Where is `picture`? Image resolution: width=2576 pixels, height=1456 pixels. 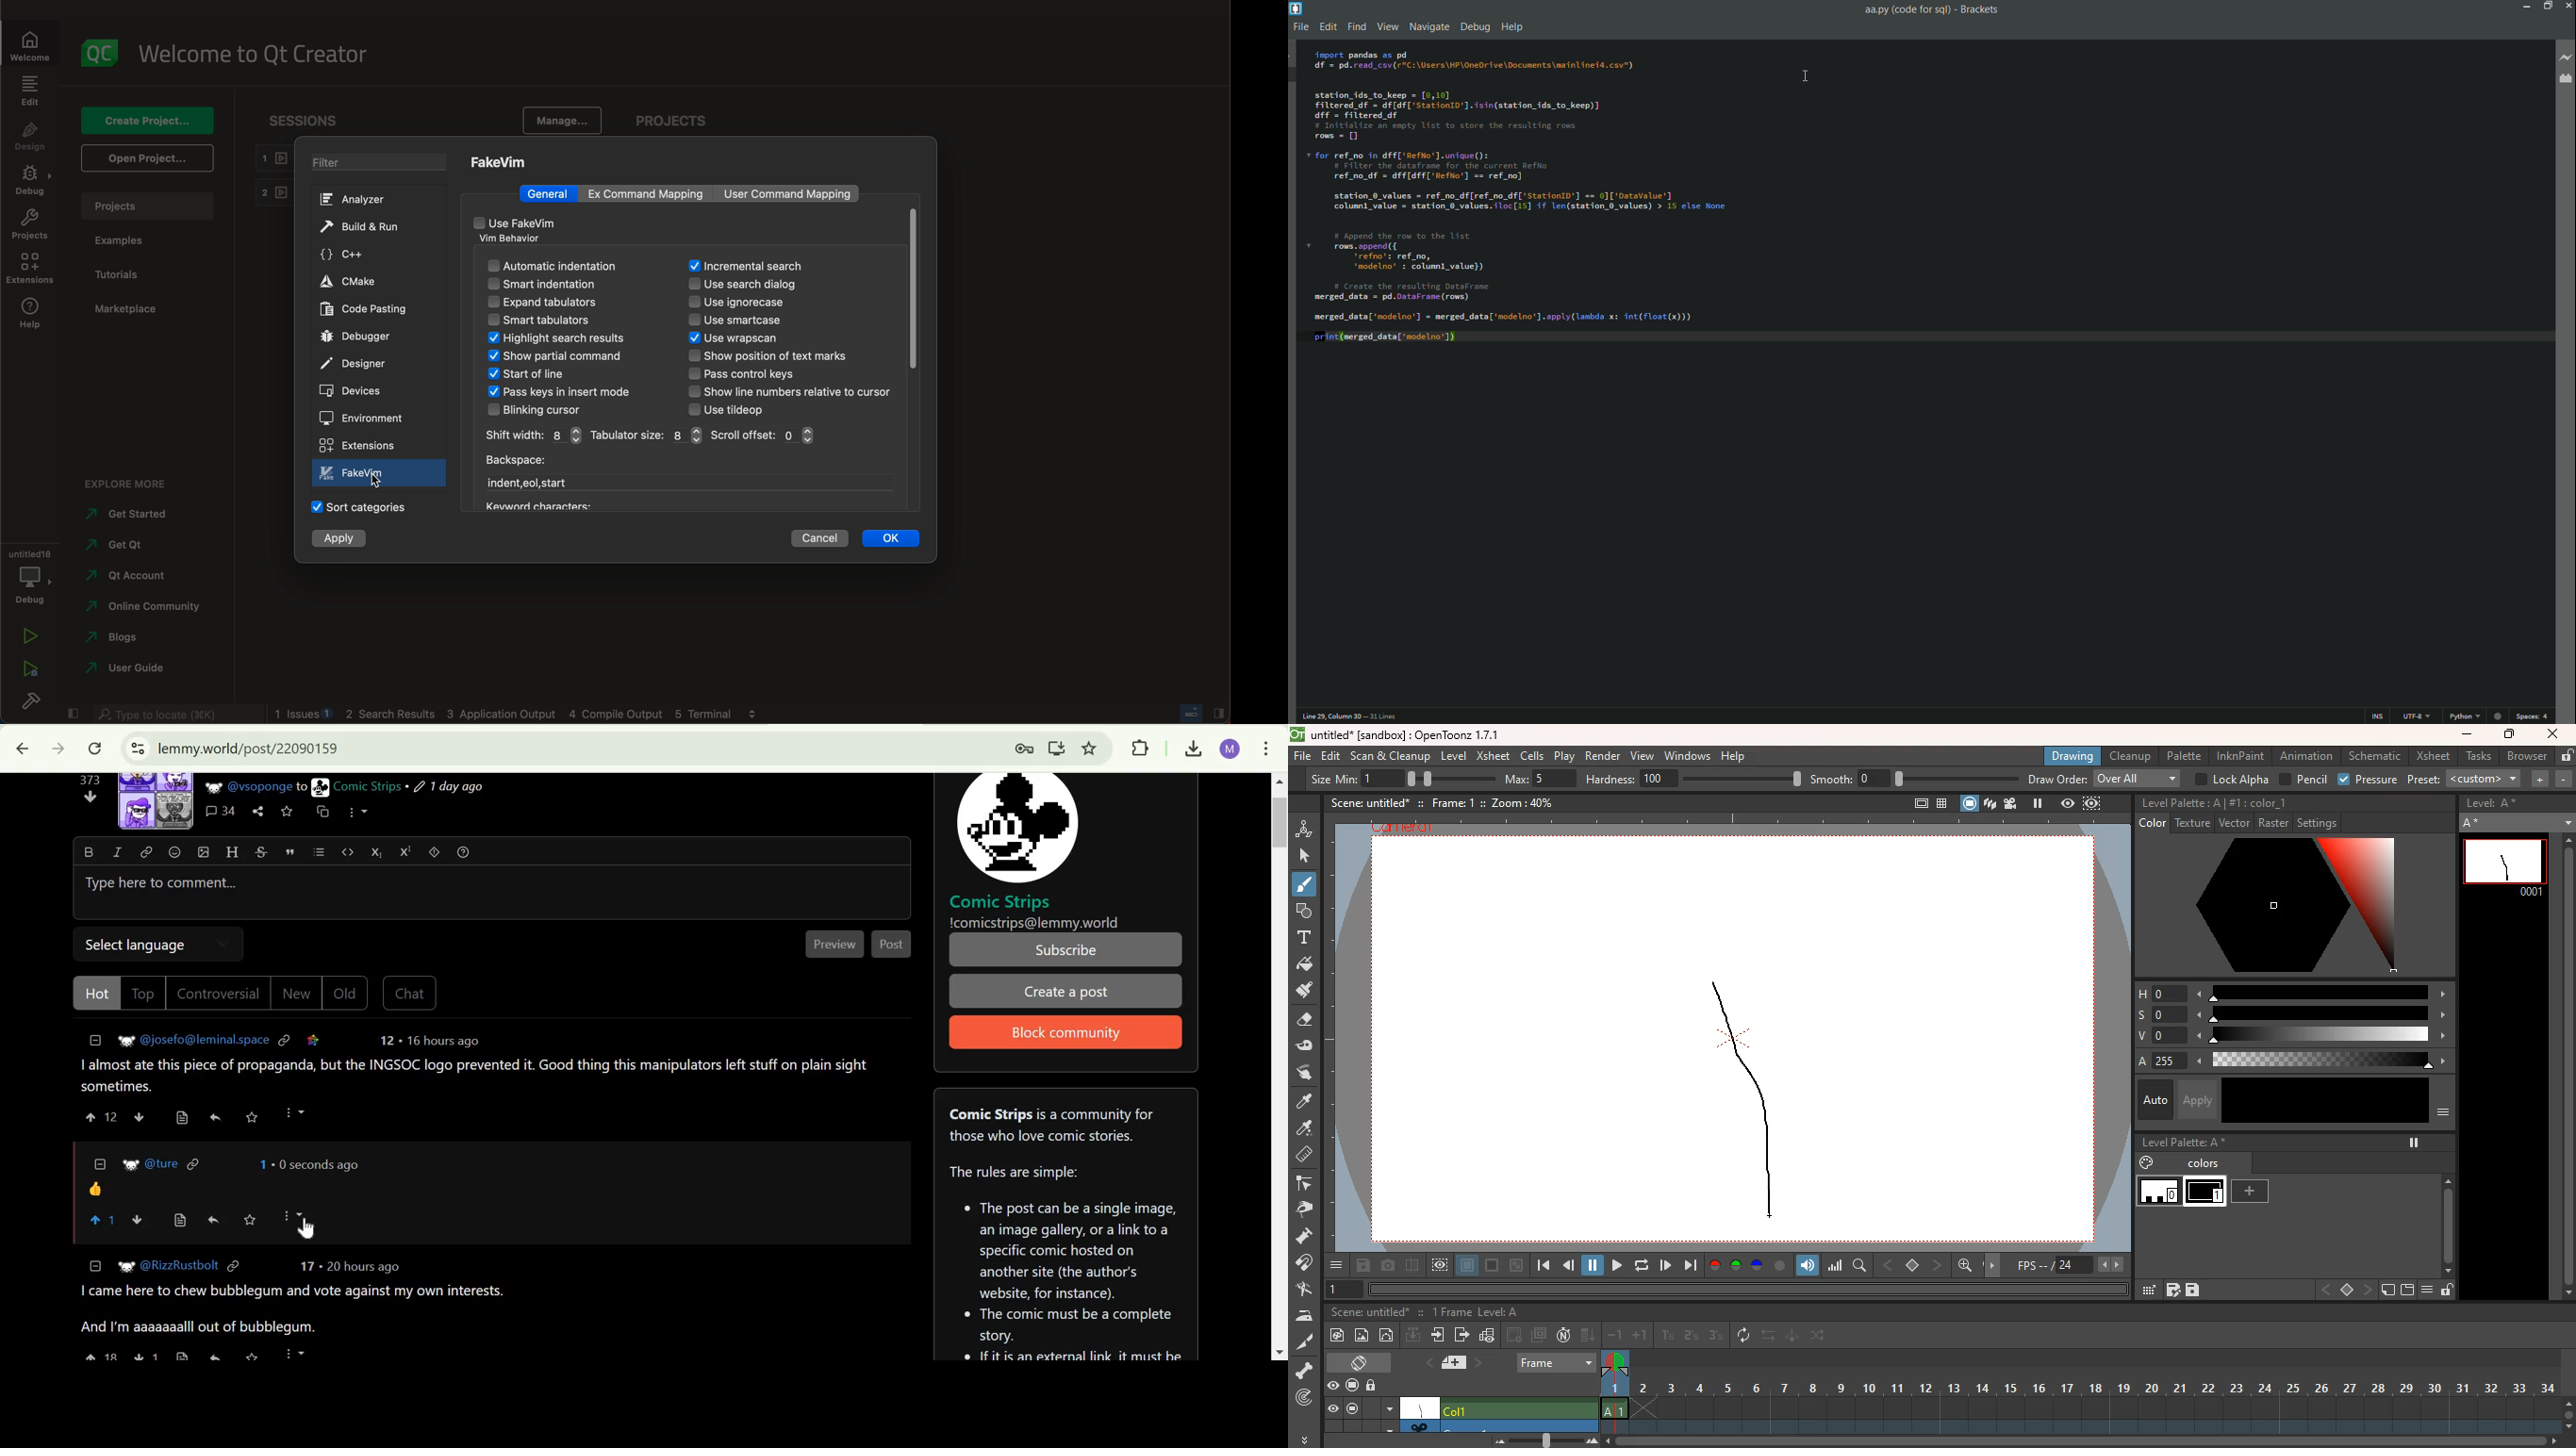 picture is located at coordinates (212, 787).